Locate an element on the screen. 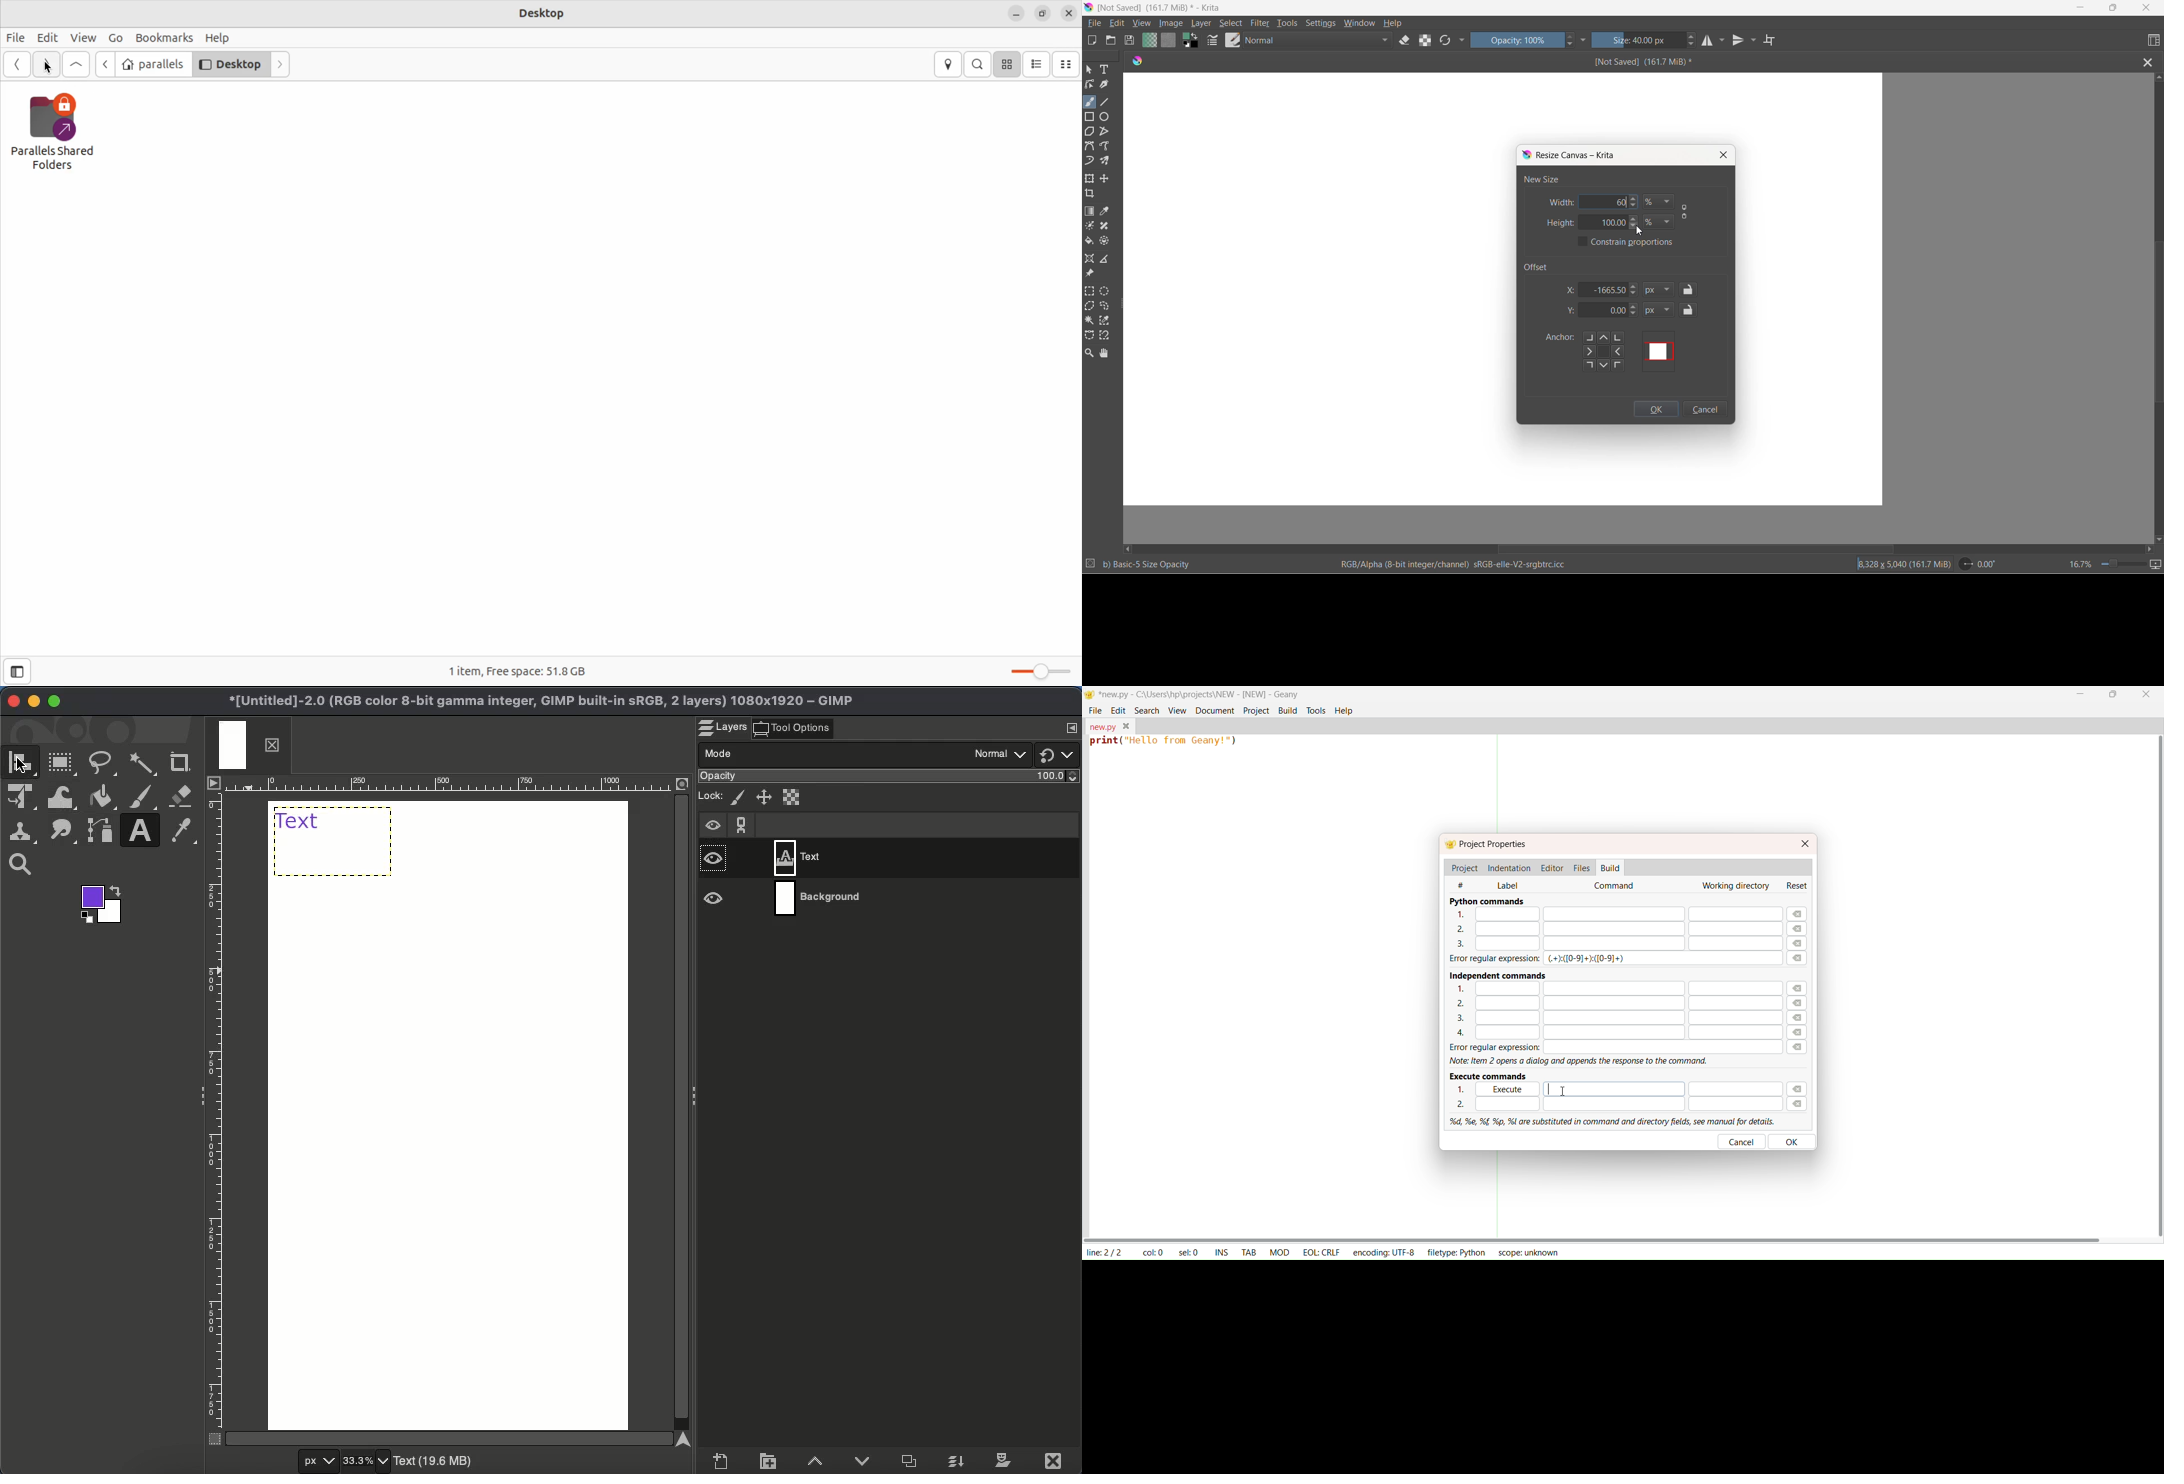 This screenshot has height=1484, width=2184. Text is located at coordinates (140, 832).